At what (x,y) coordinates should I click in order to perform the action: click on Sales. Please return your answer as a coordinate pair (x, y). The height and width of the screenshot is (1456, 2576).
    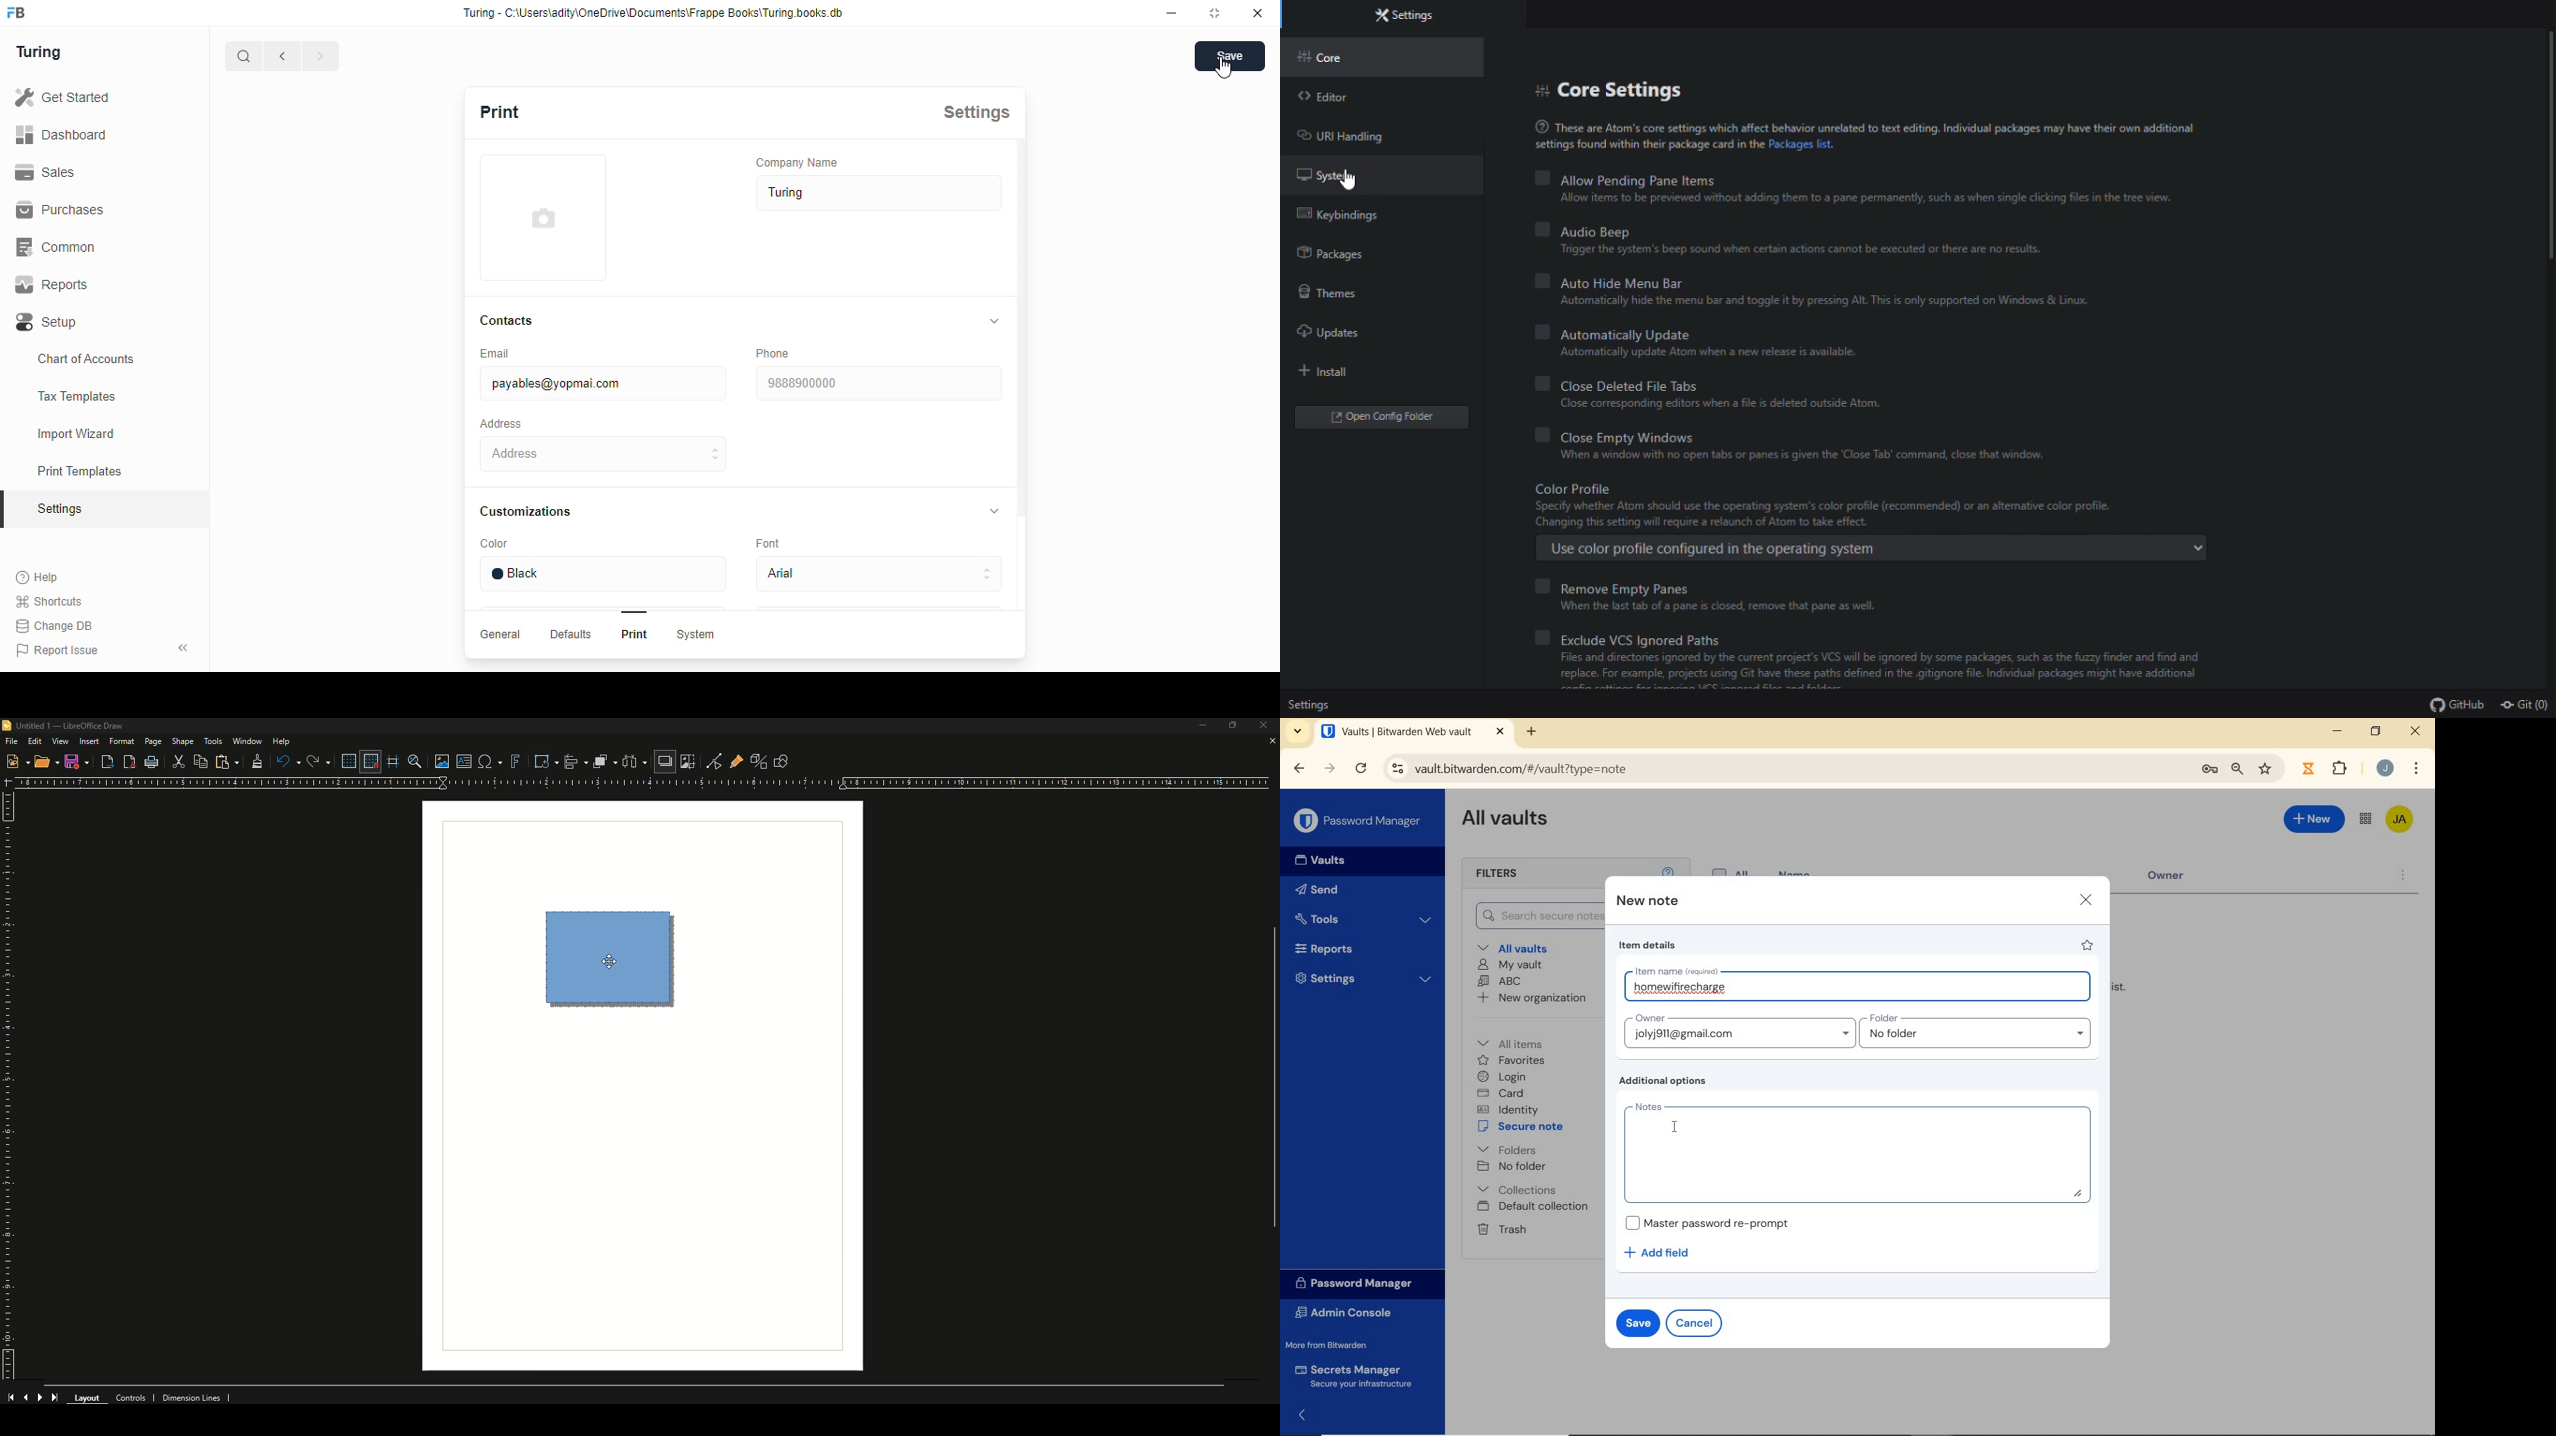
    Looking at the image, I should click on (54, 172).